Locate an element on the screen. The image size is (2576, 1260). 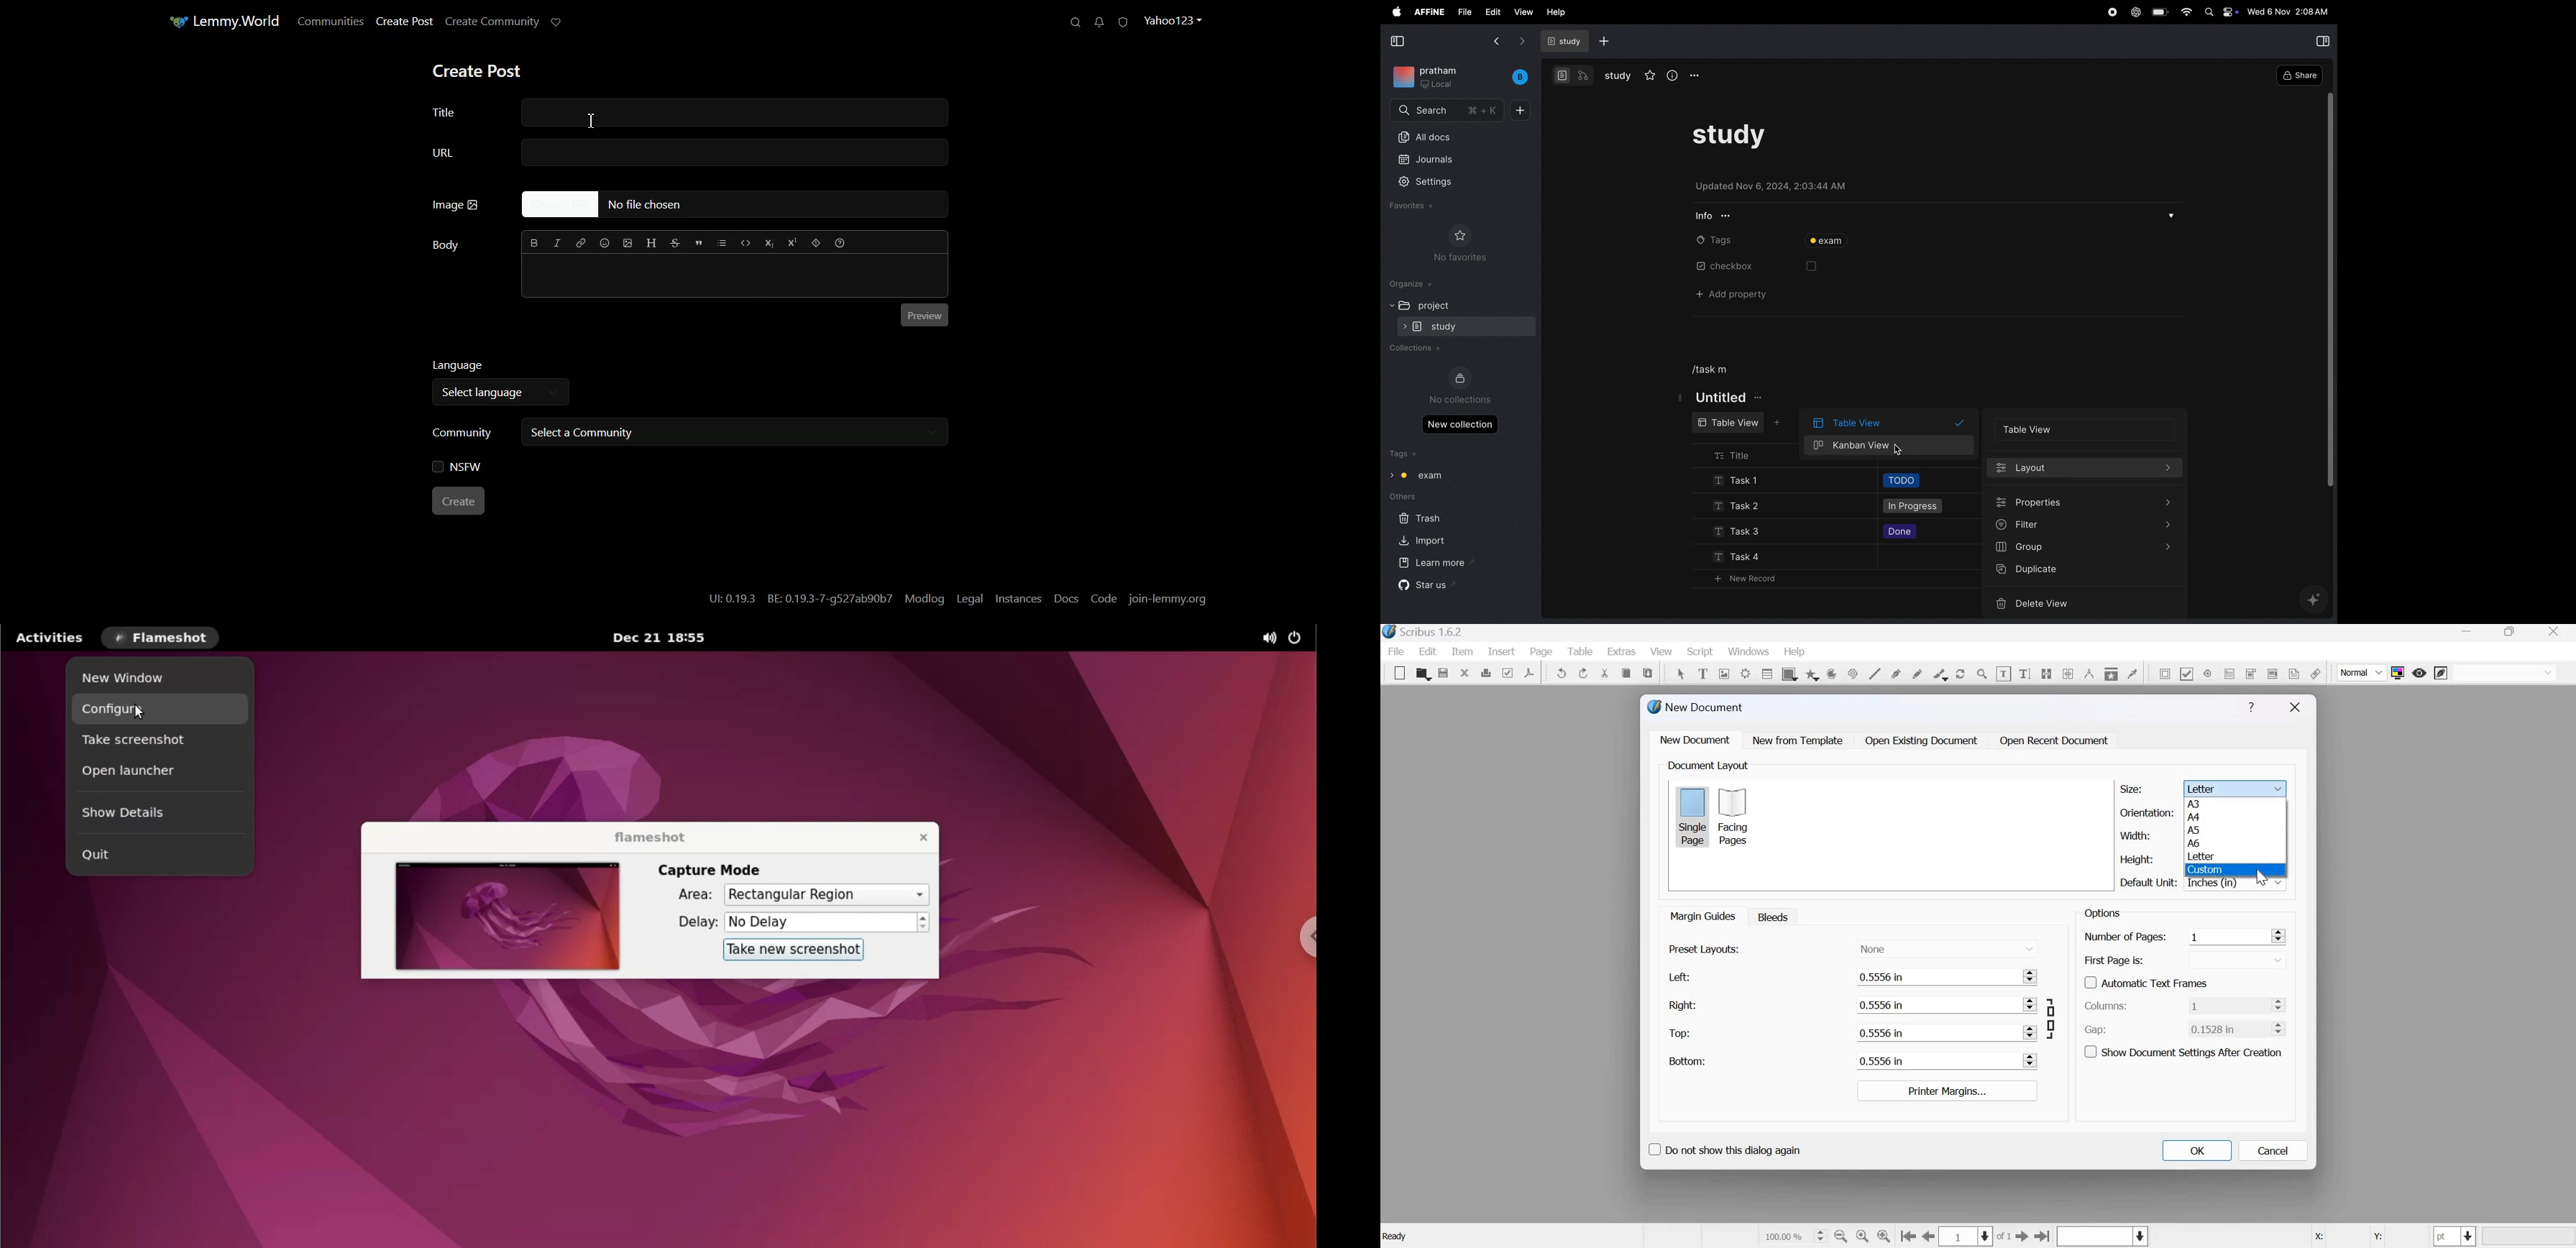
affine is located at coordinates (1428, 12).